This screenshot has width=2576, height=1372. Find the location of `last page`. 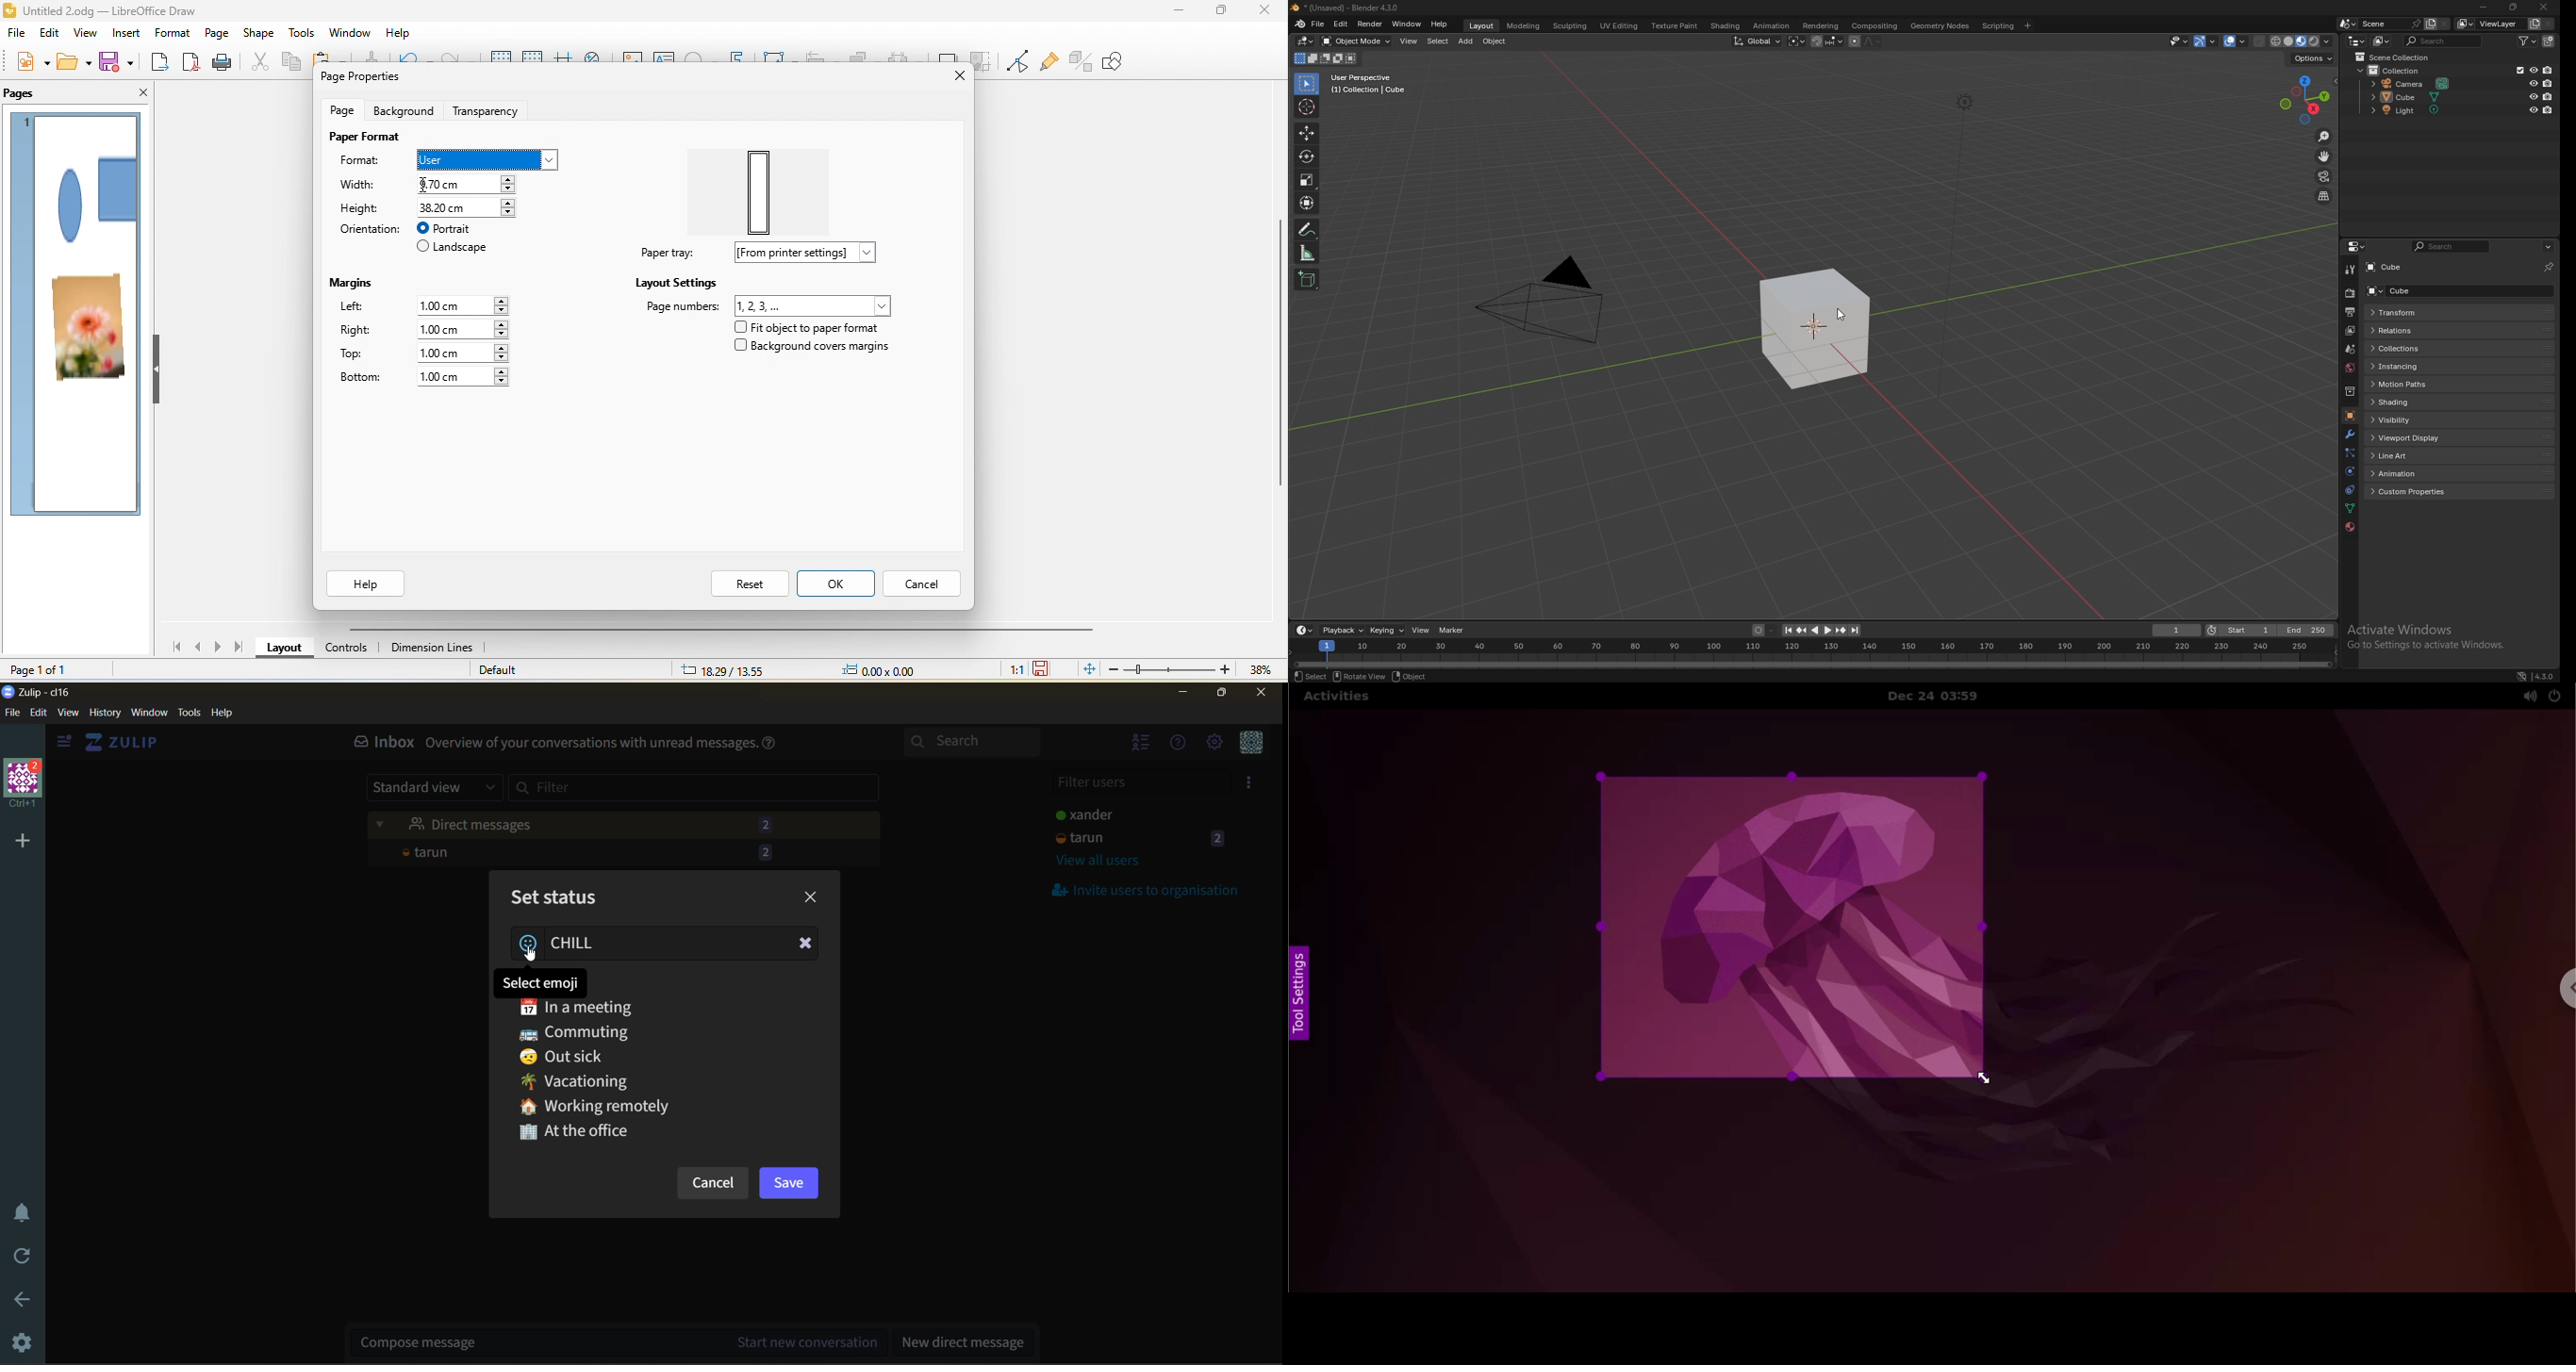

last page is located at coordinates (240, 649).